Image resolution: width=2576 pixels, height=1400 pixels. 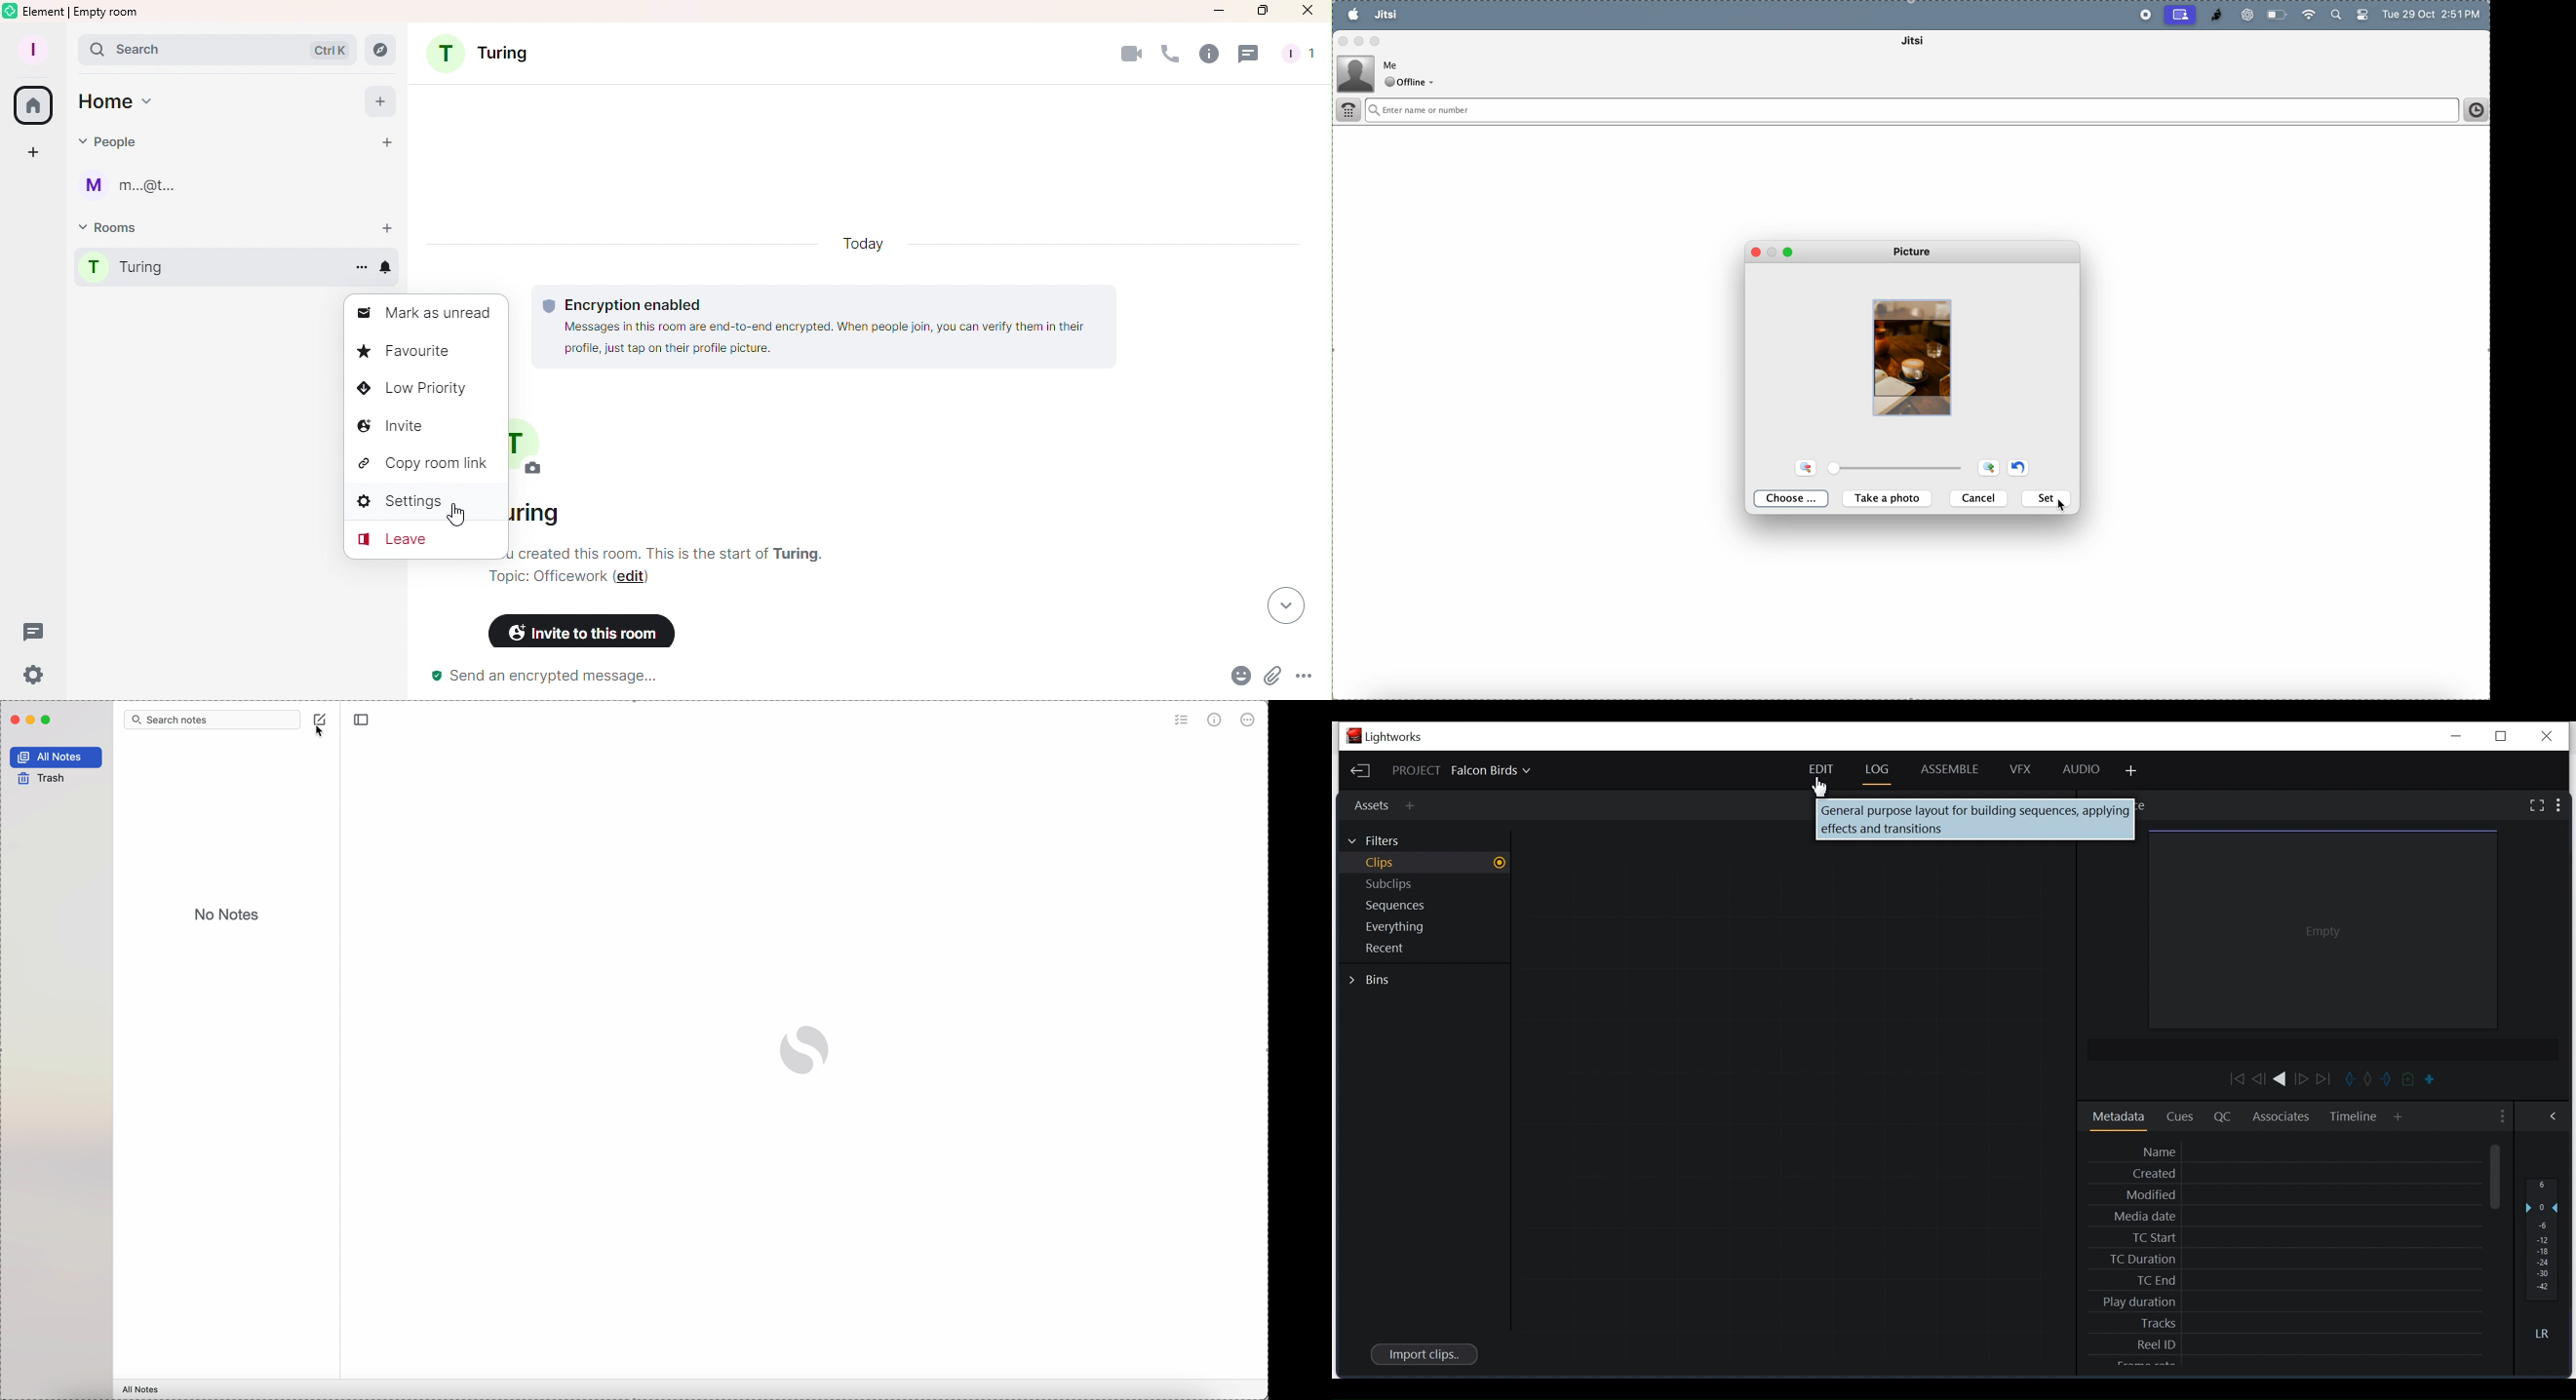 I want to click on Name of the room, so click(x=544, y=512).